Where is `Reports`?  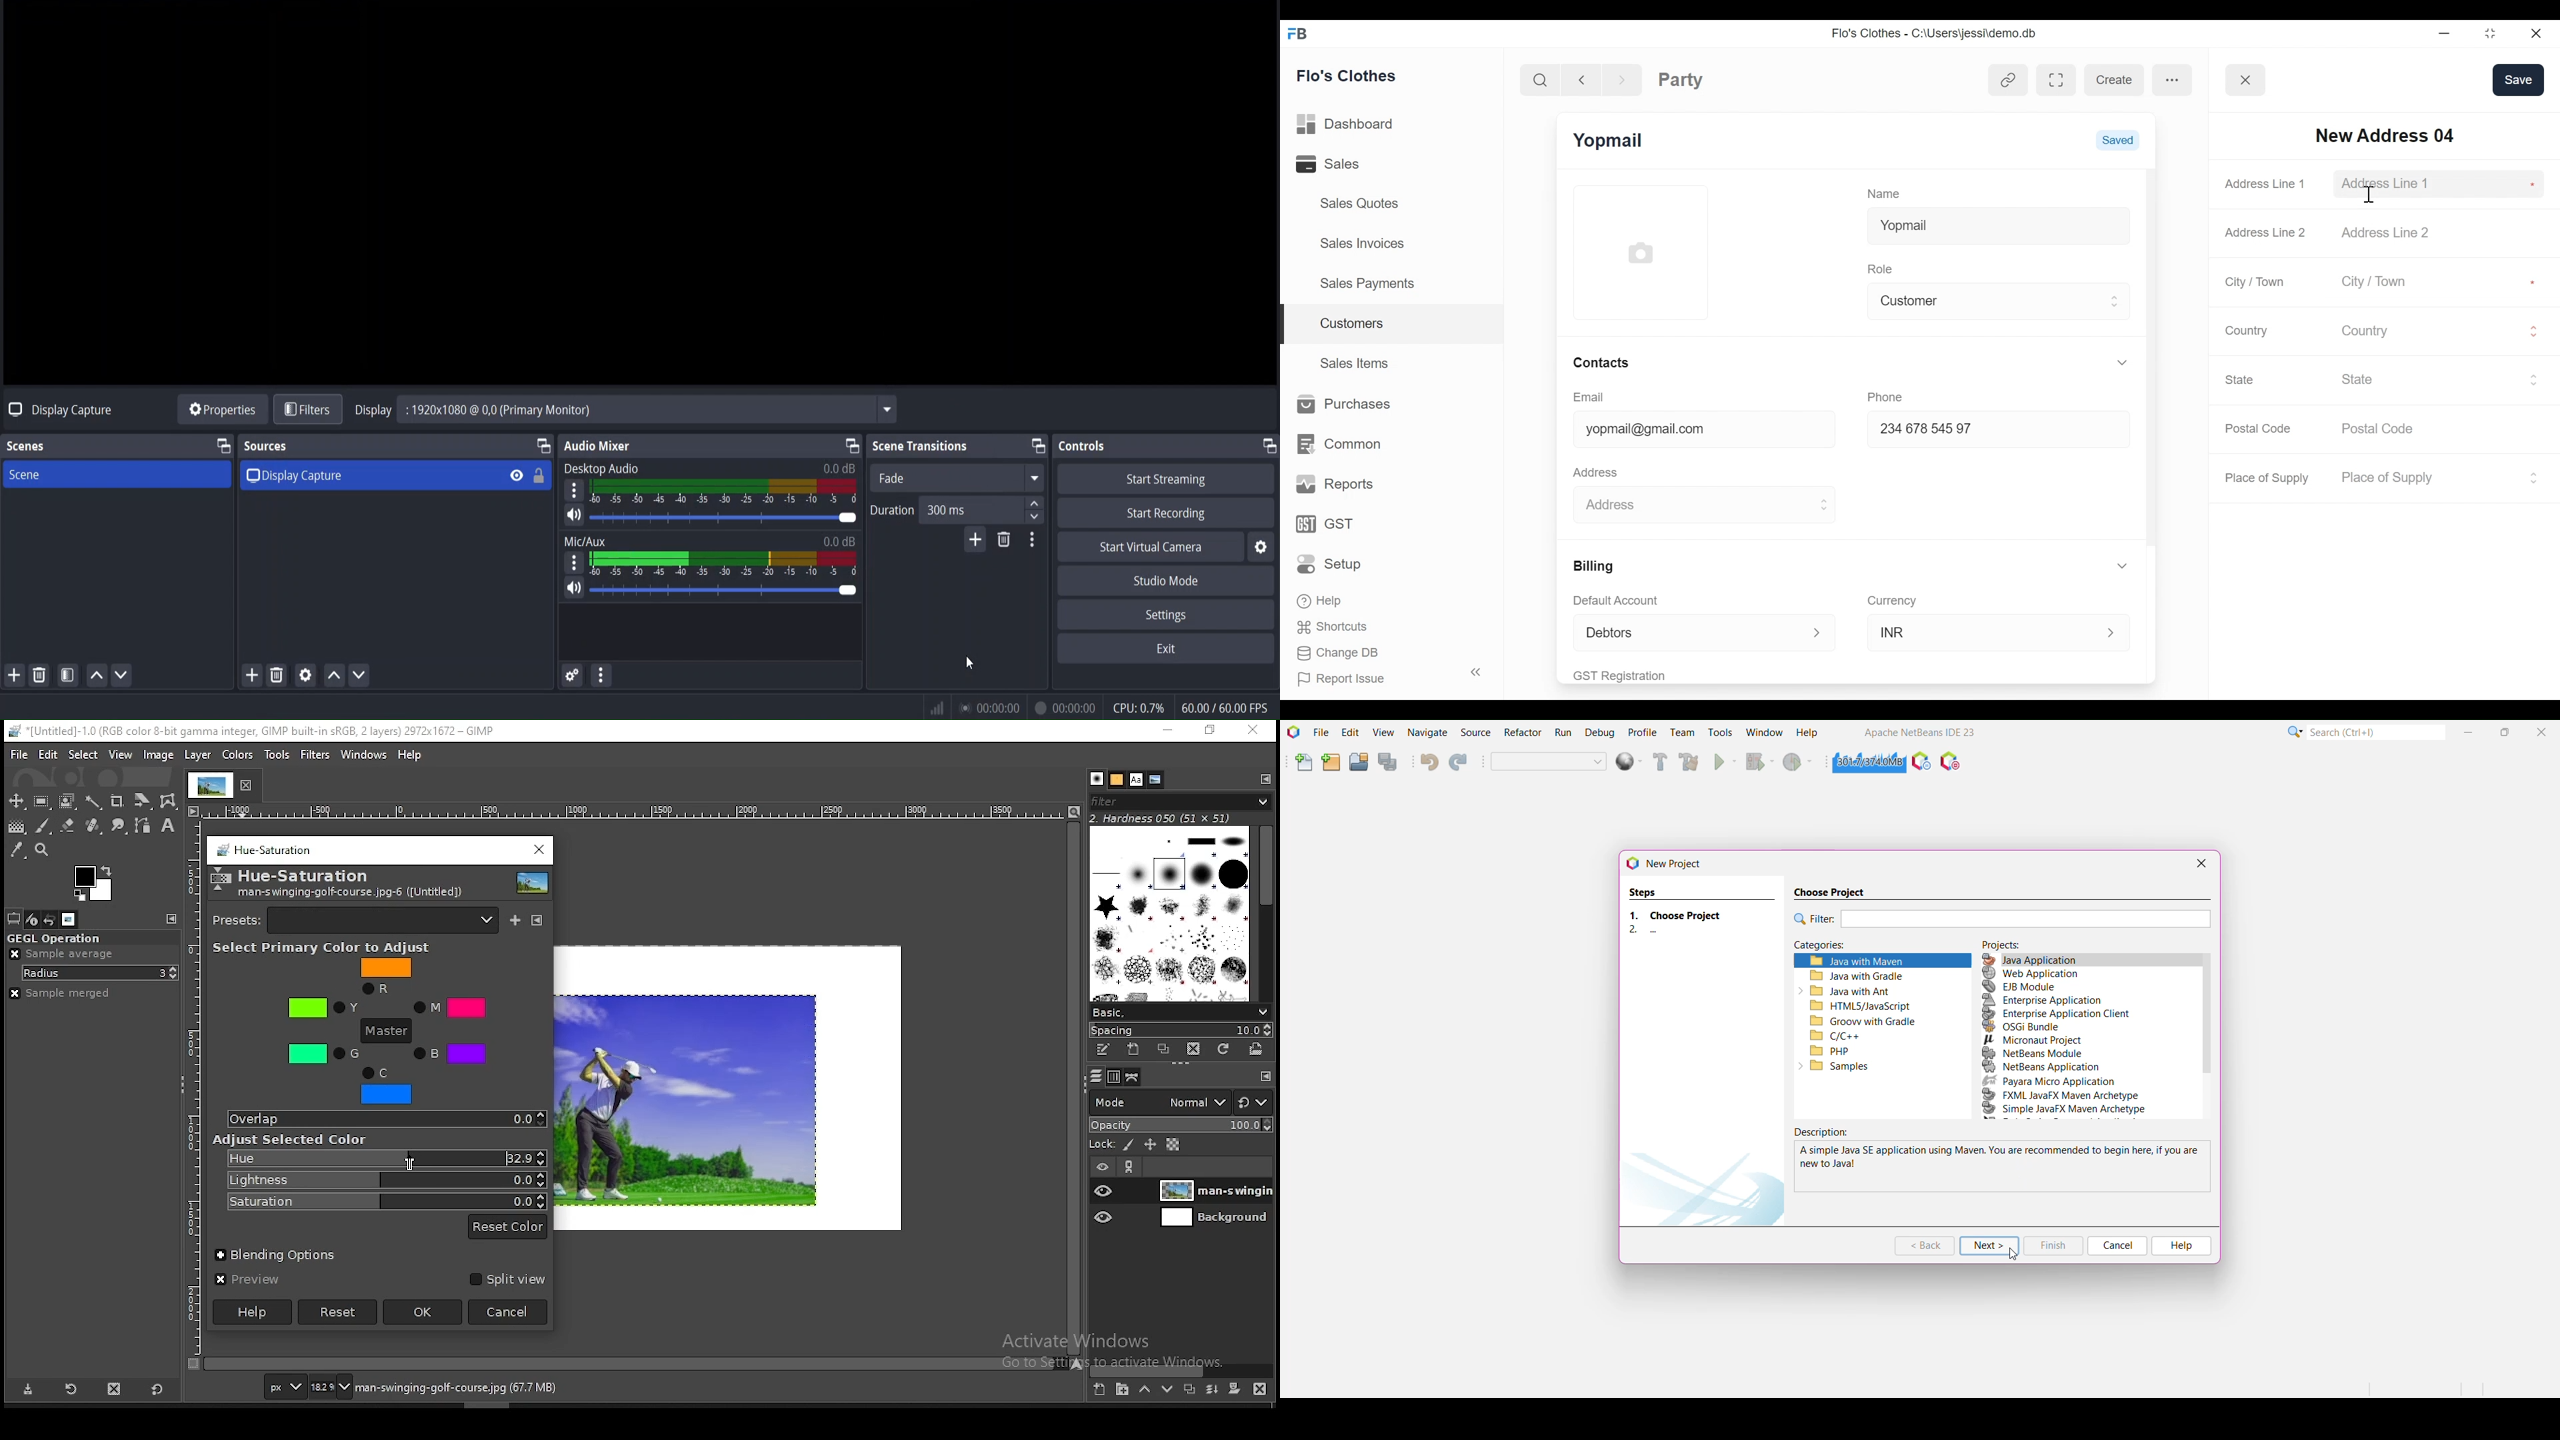 Reports is located at coordinates (1336, 485).